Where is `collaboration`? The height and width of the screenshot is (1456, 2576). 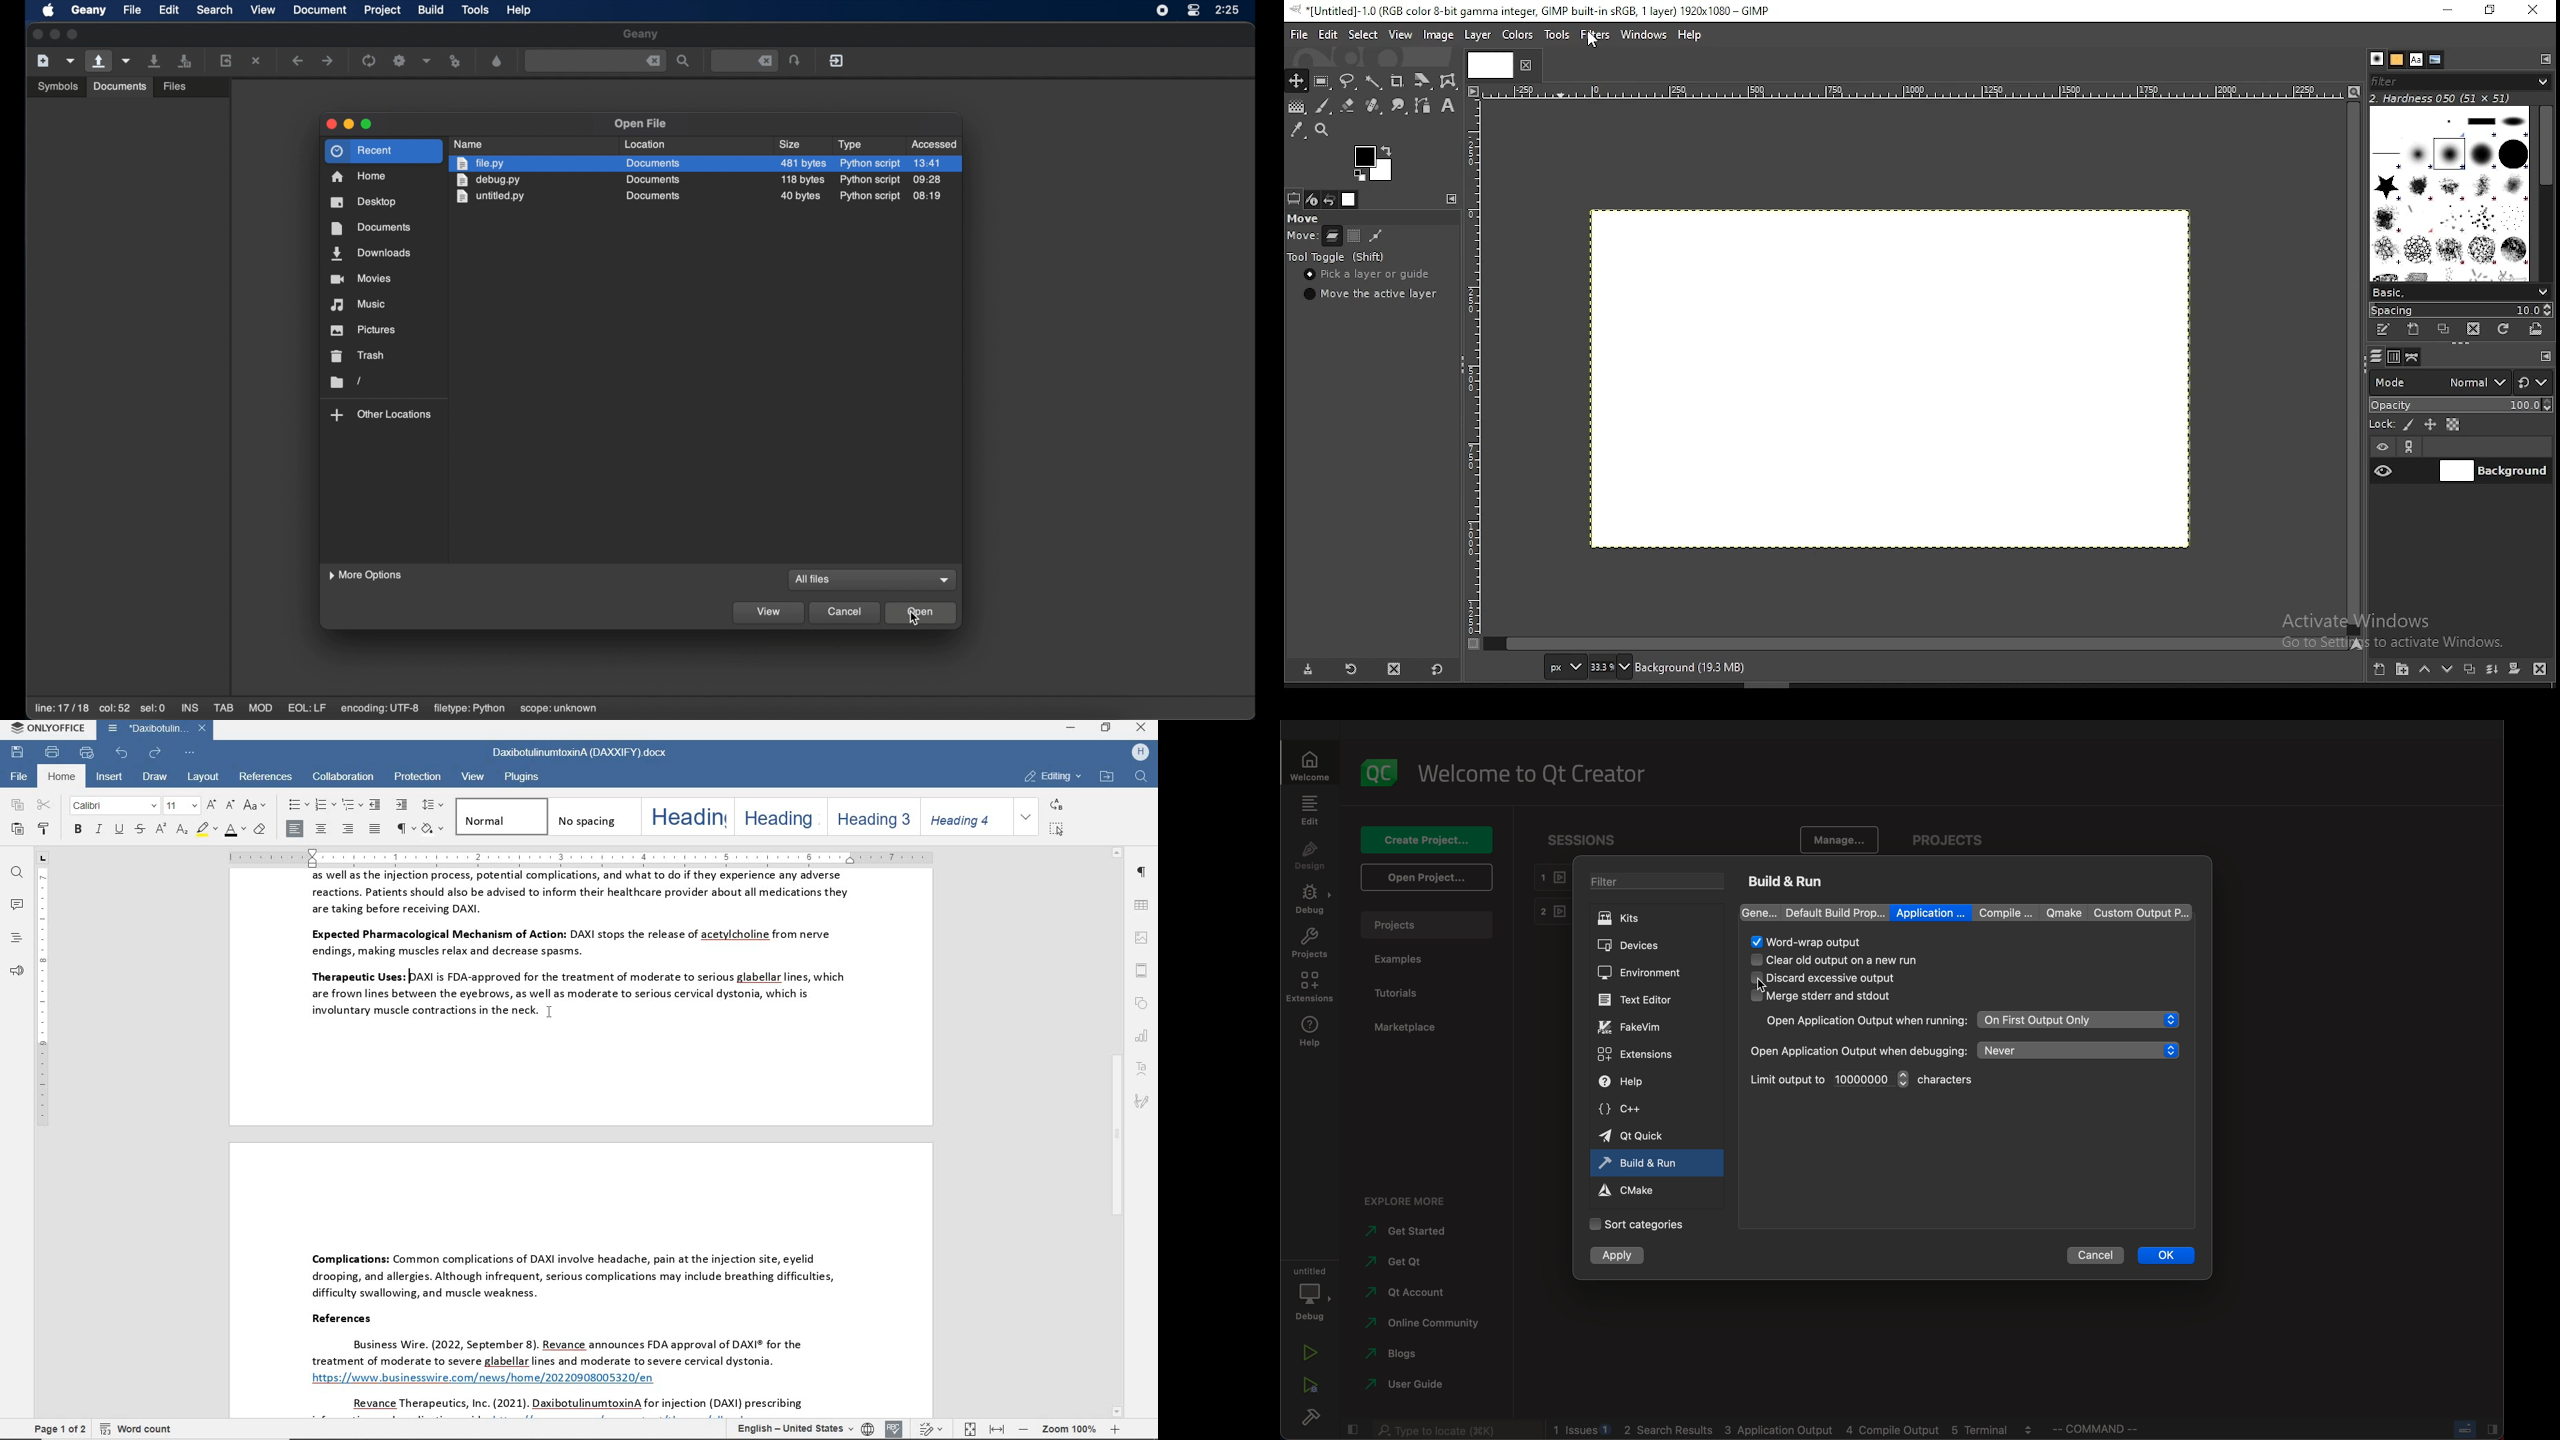
collaboration is located at coordinates (342, 778).